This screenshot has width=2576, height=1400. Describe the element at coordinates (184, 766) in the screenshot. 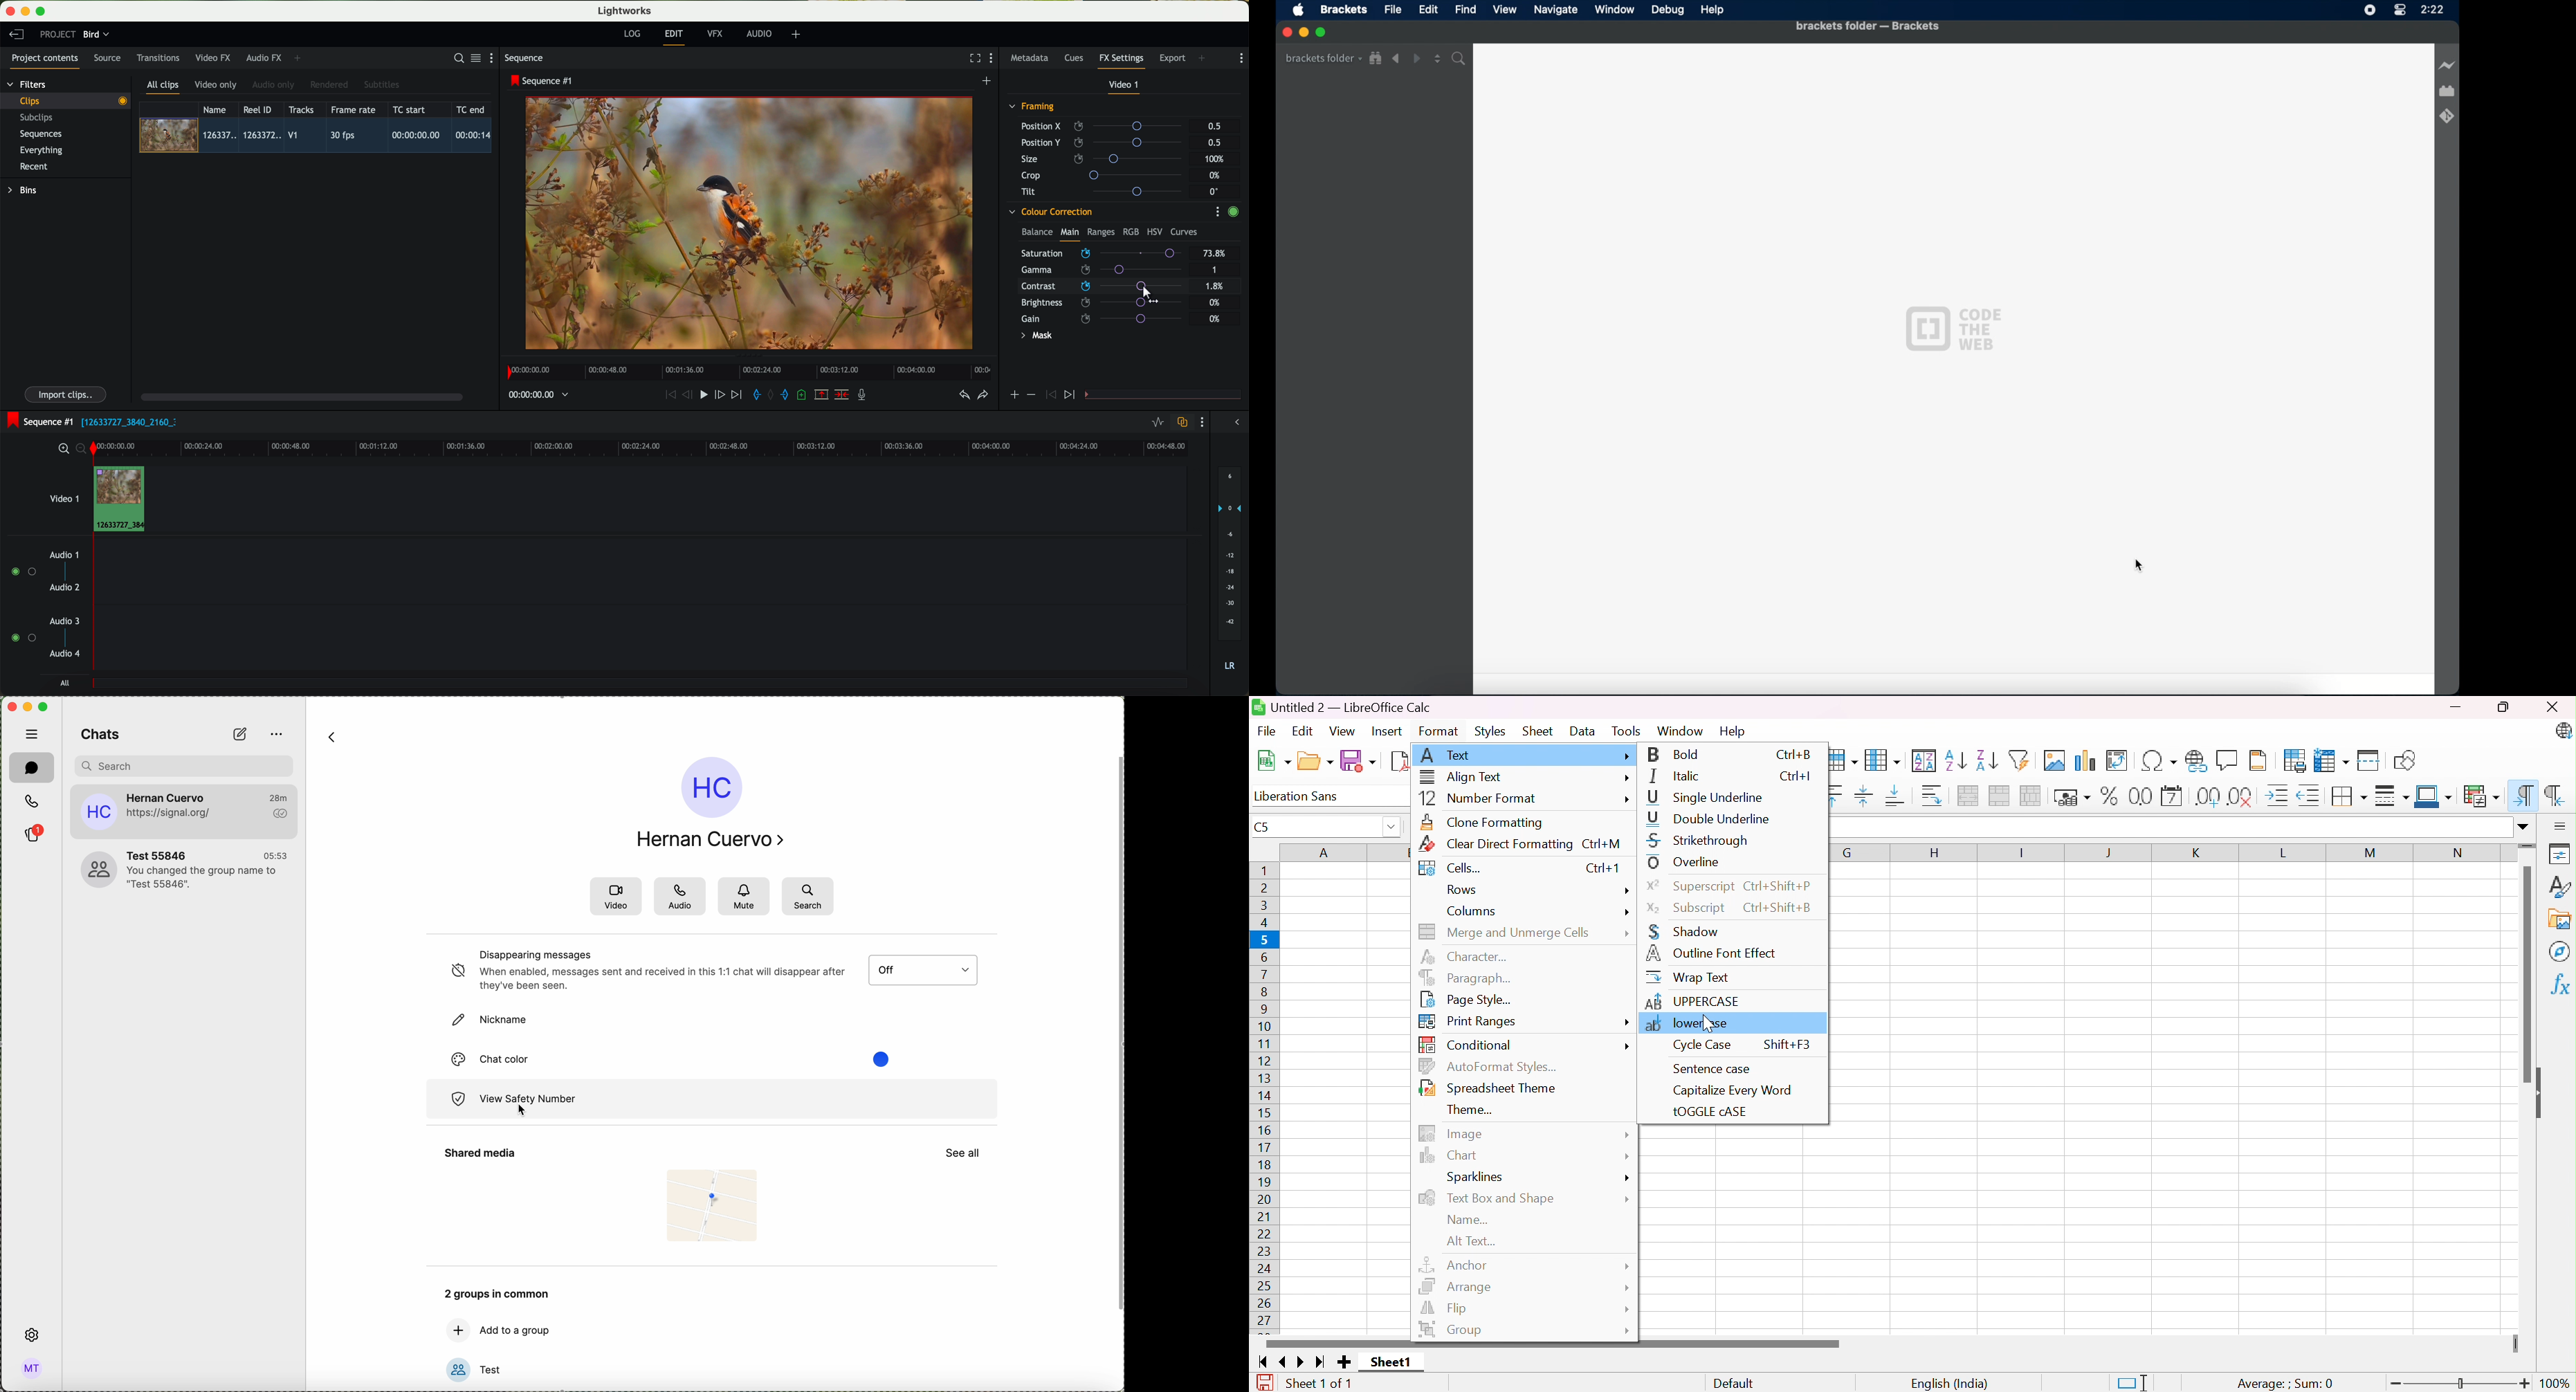

I see `search bar` at that location.